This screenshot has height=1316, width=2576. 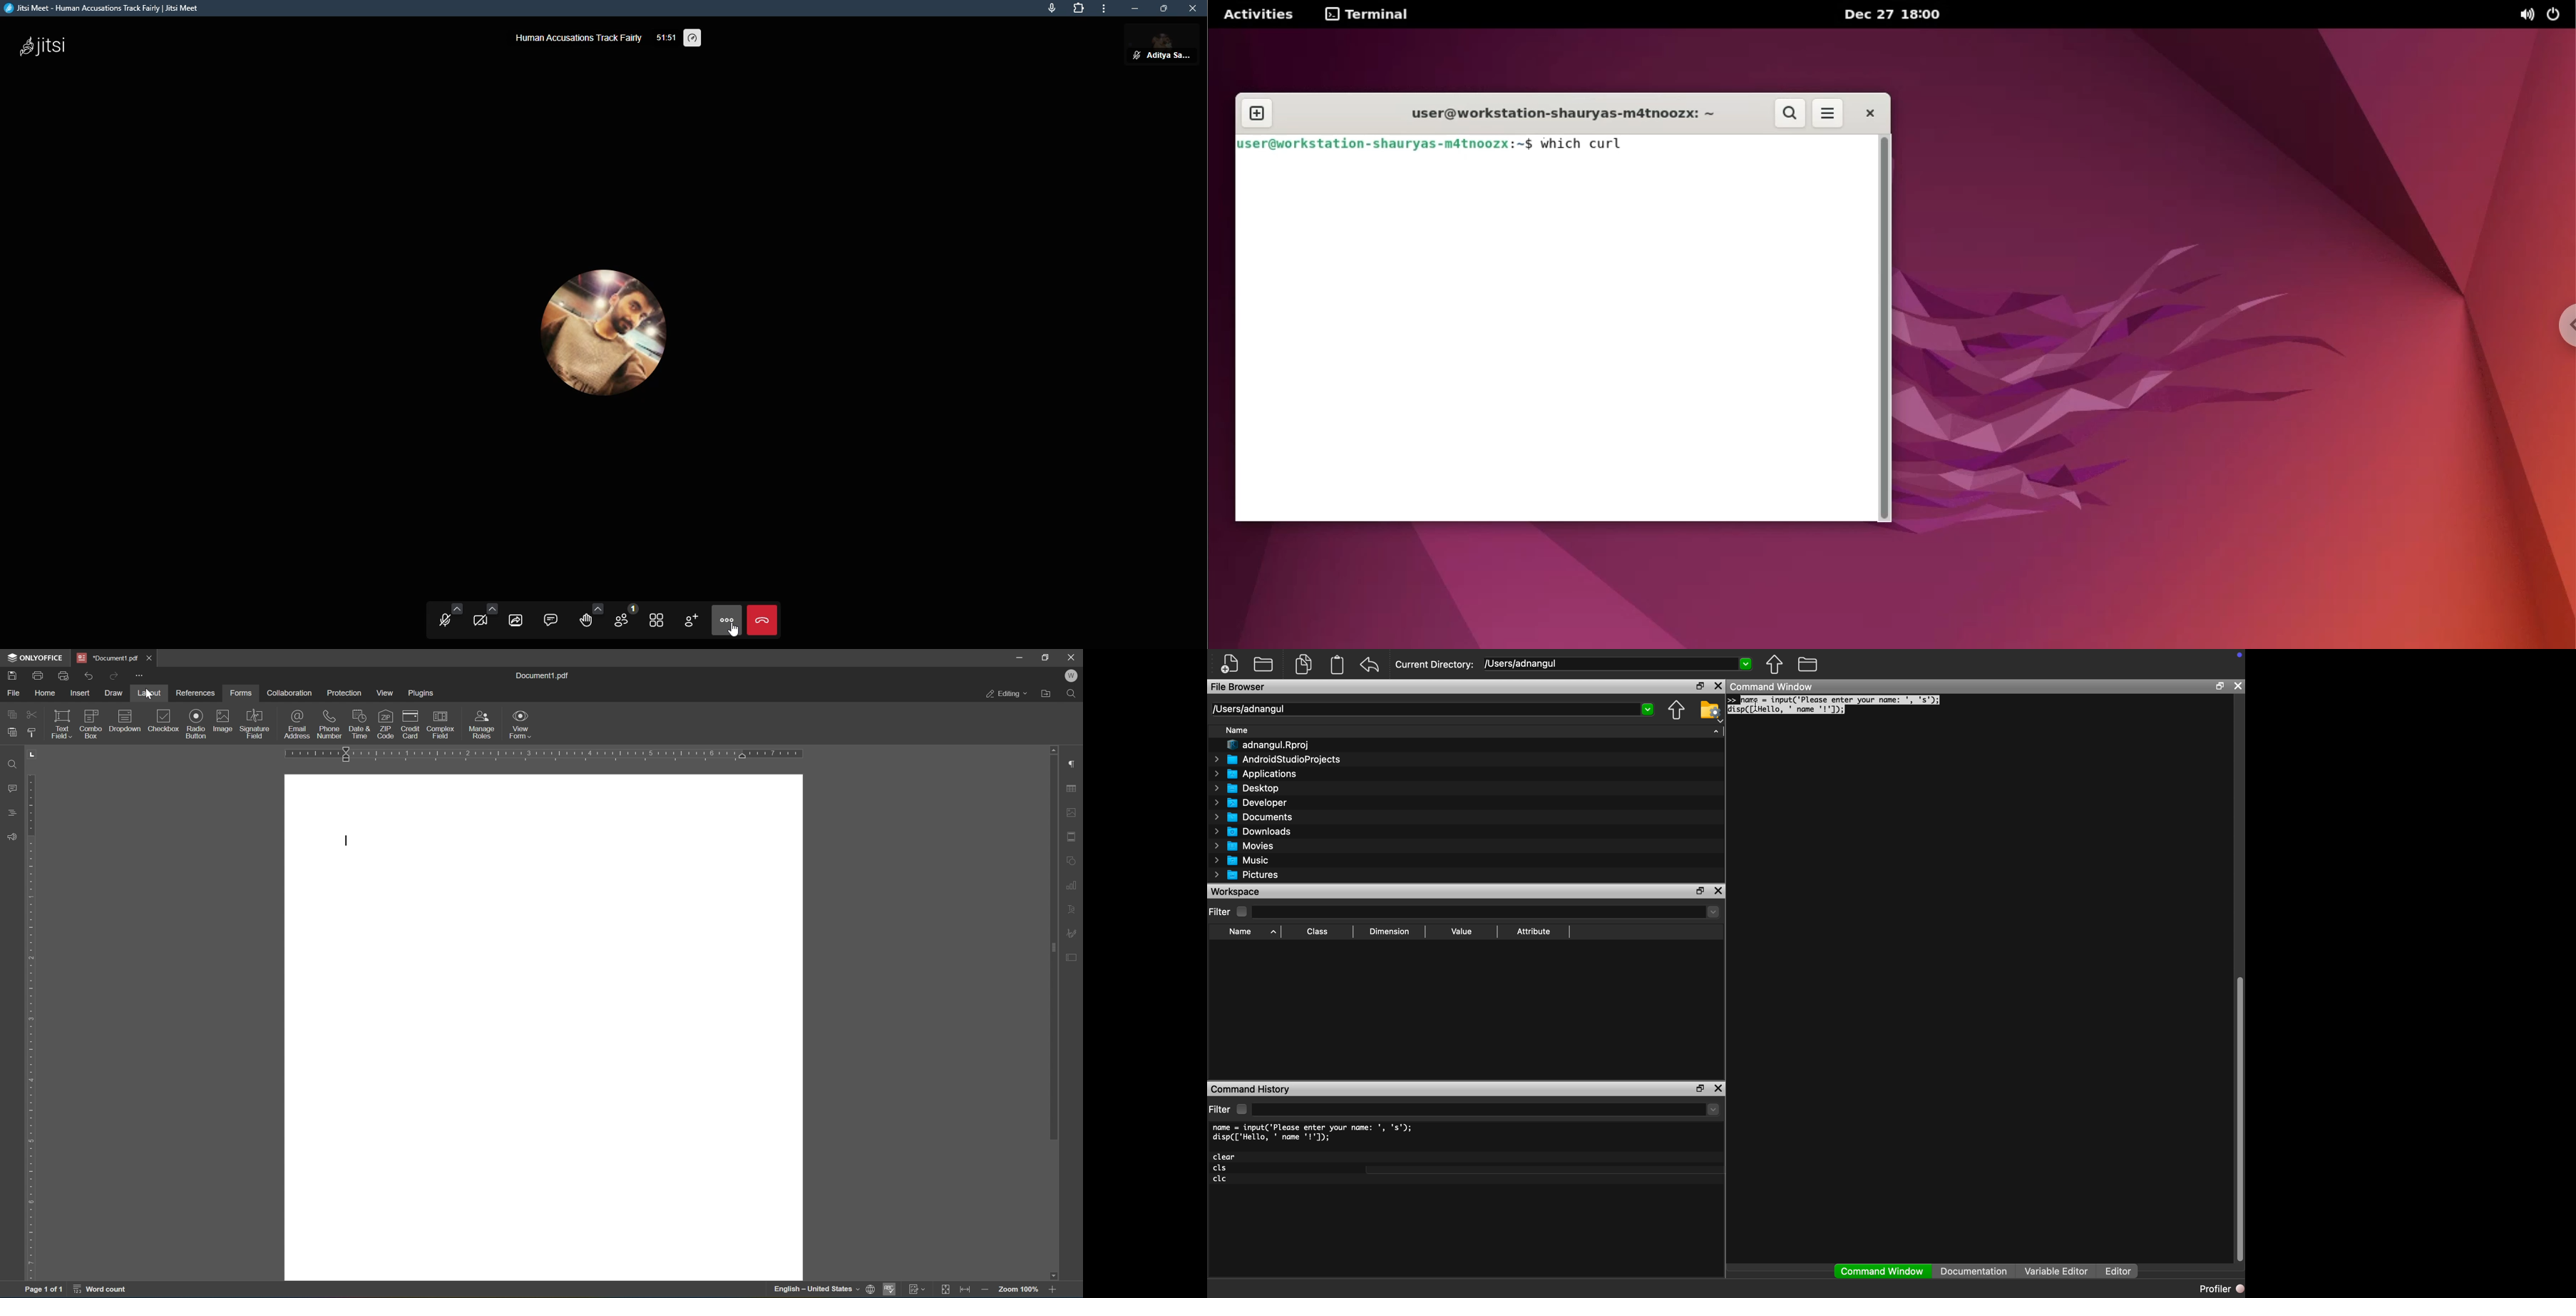 I want to click on comments, so click(x=10, y=788).